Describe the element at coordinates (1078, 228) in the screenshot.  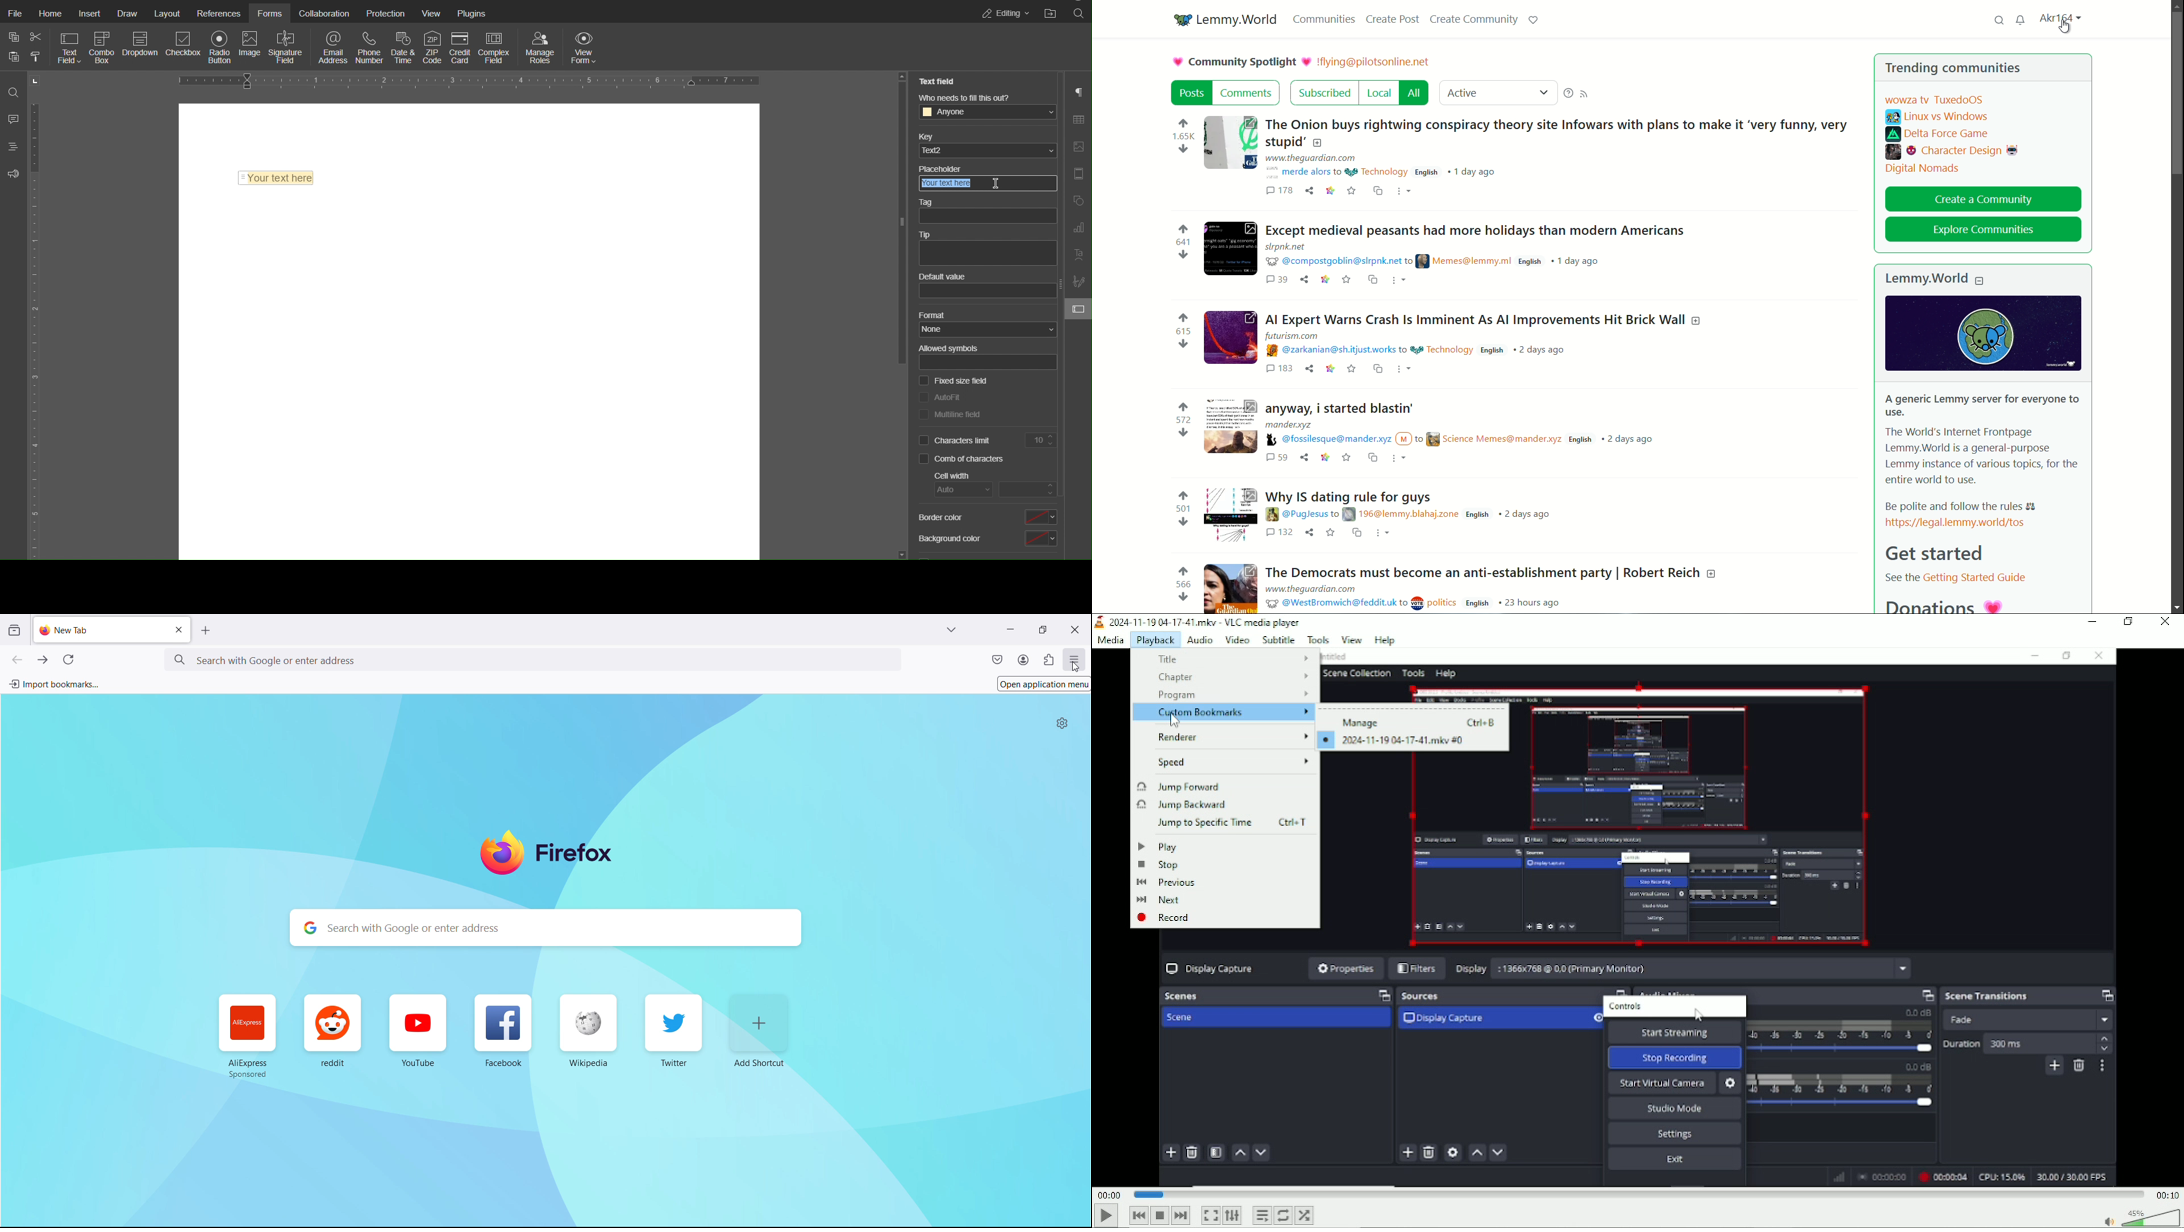
I see `Graph Settings` at that location.